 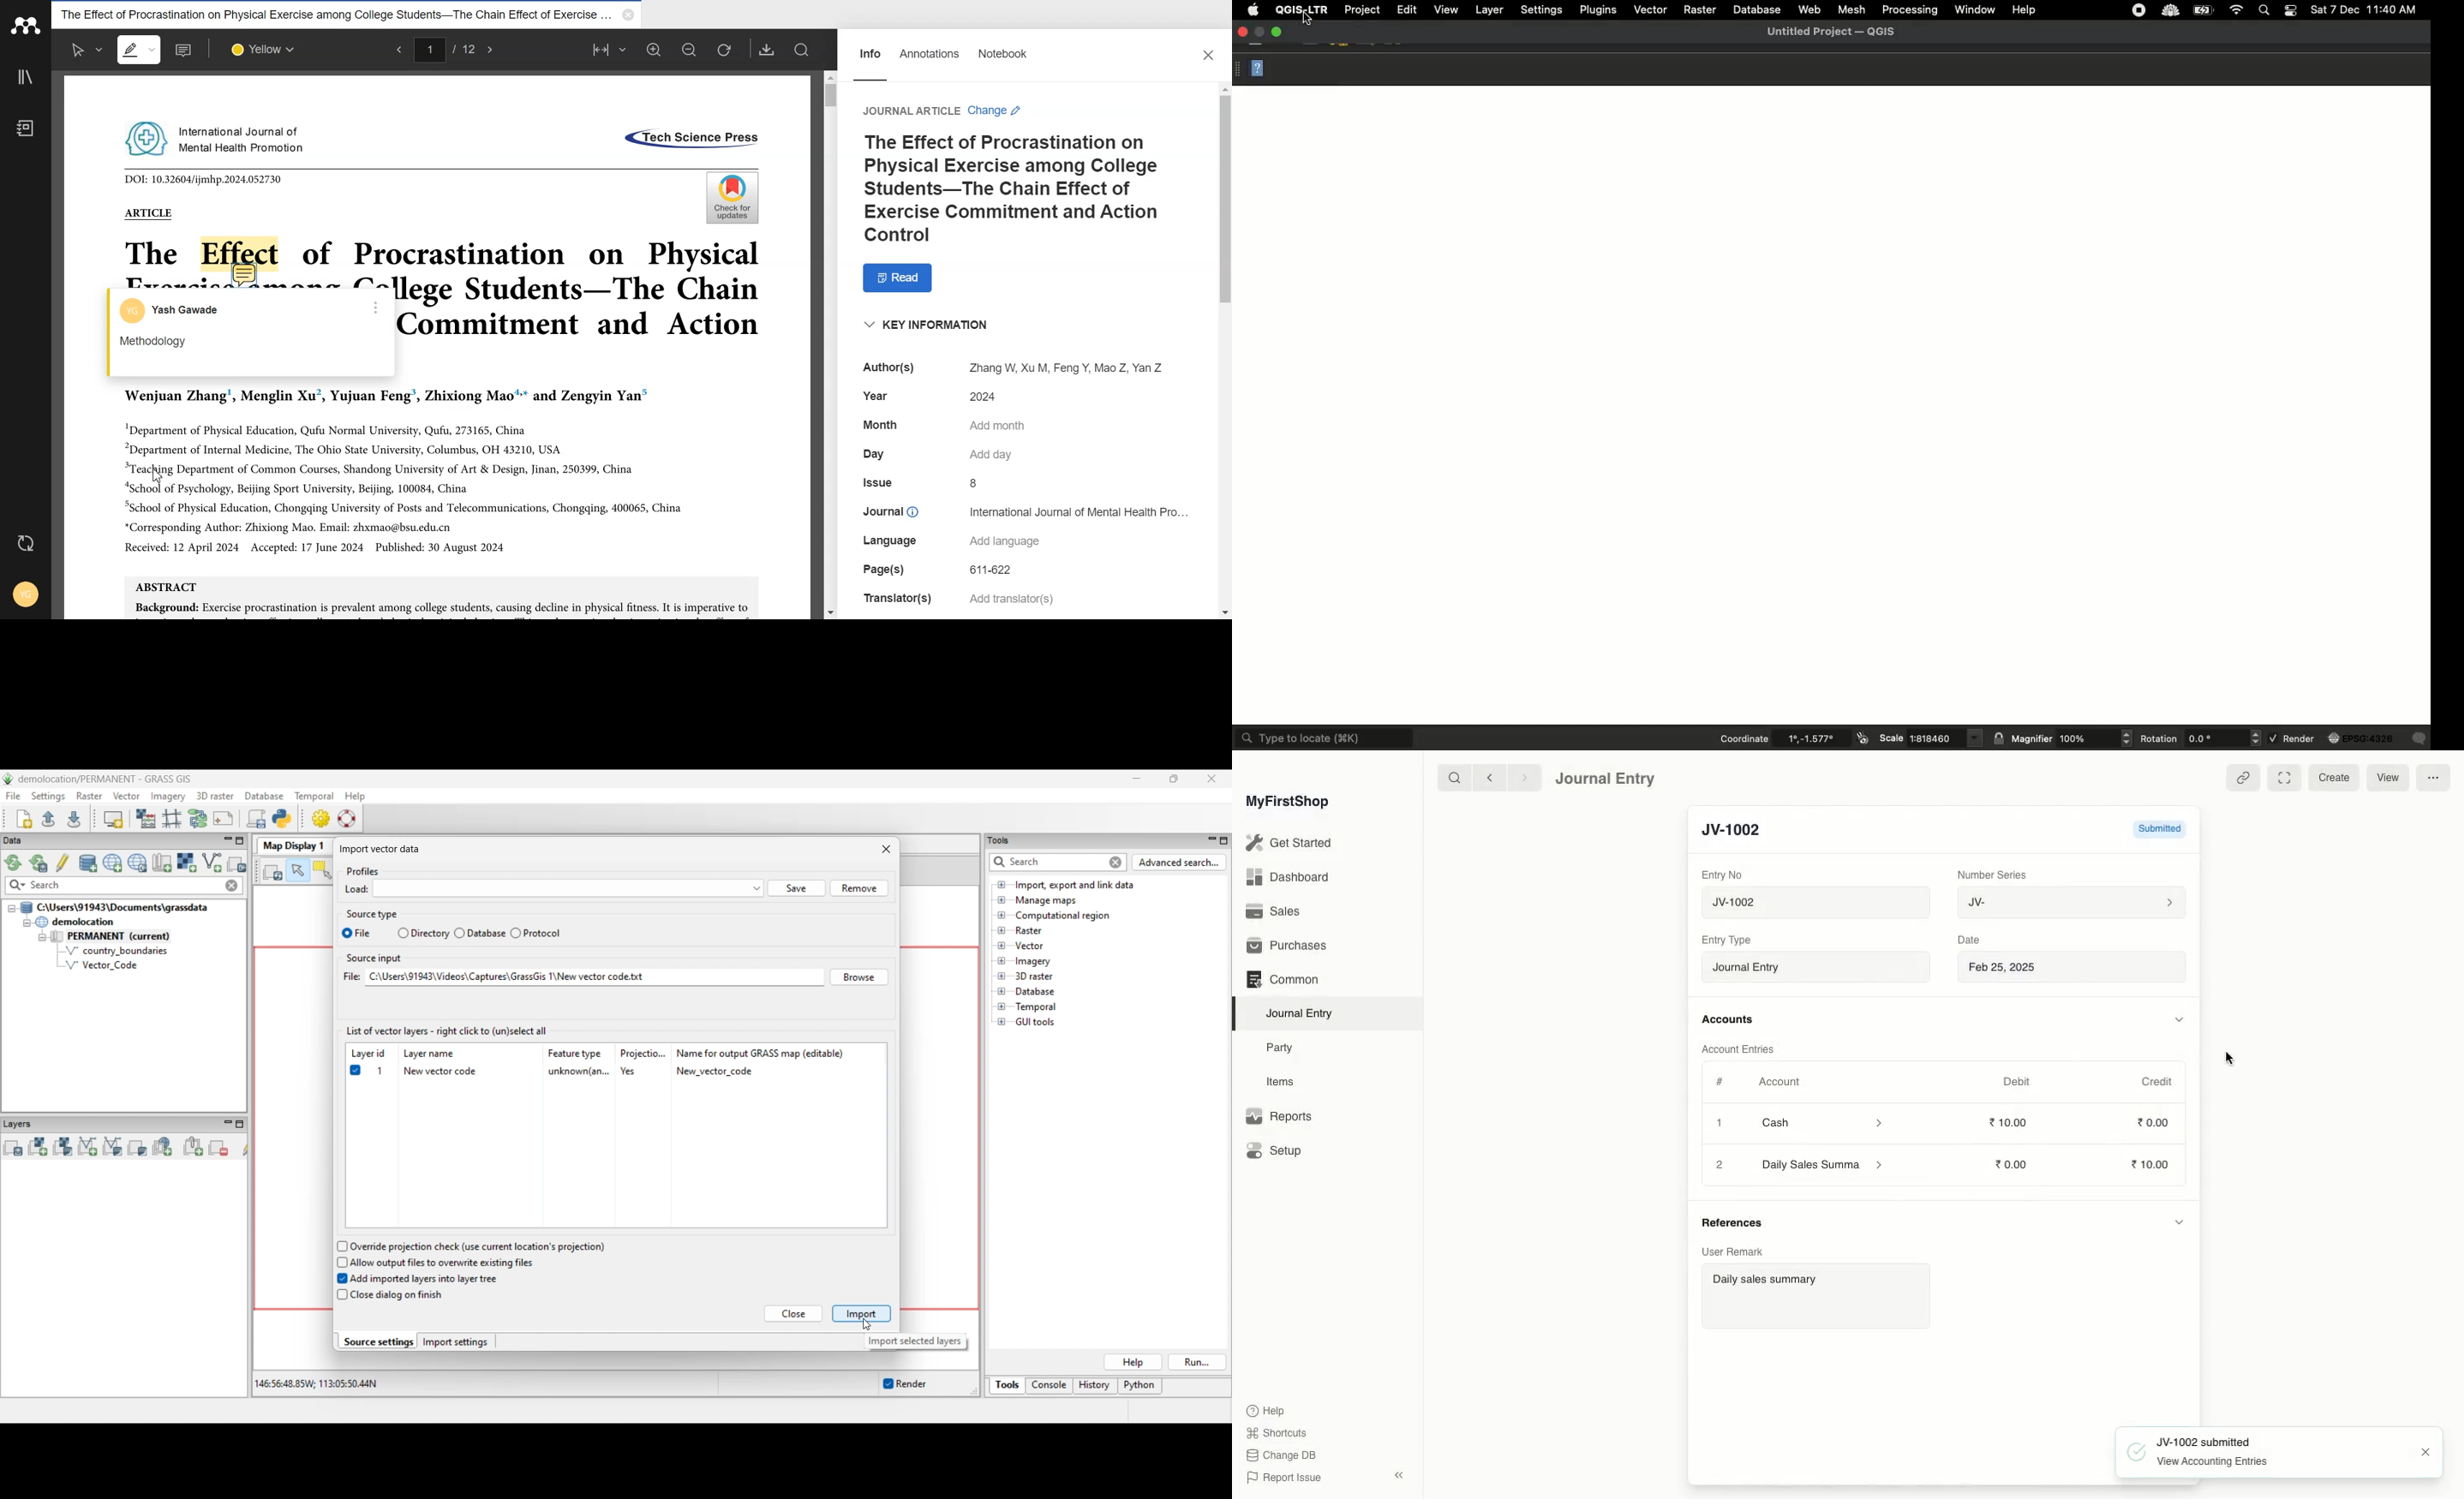 What do you see at coordinates (2177, 1225) in the screenshot?
I see `Hide` at bounding box center [2177, 1225].